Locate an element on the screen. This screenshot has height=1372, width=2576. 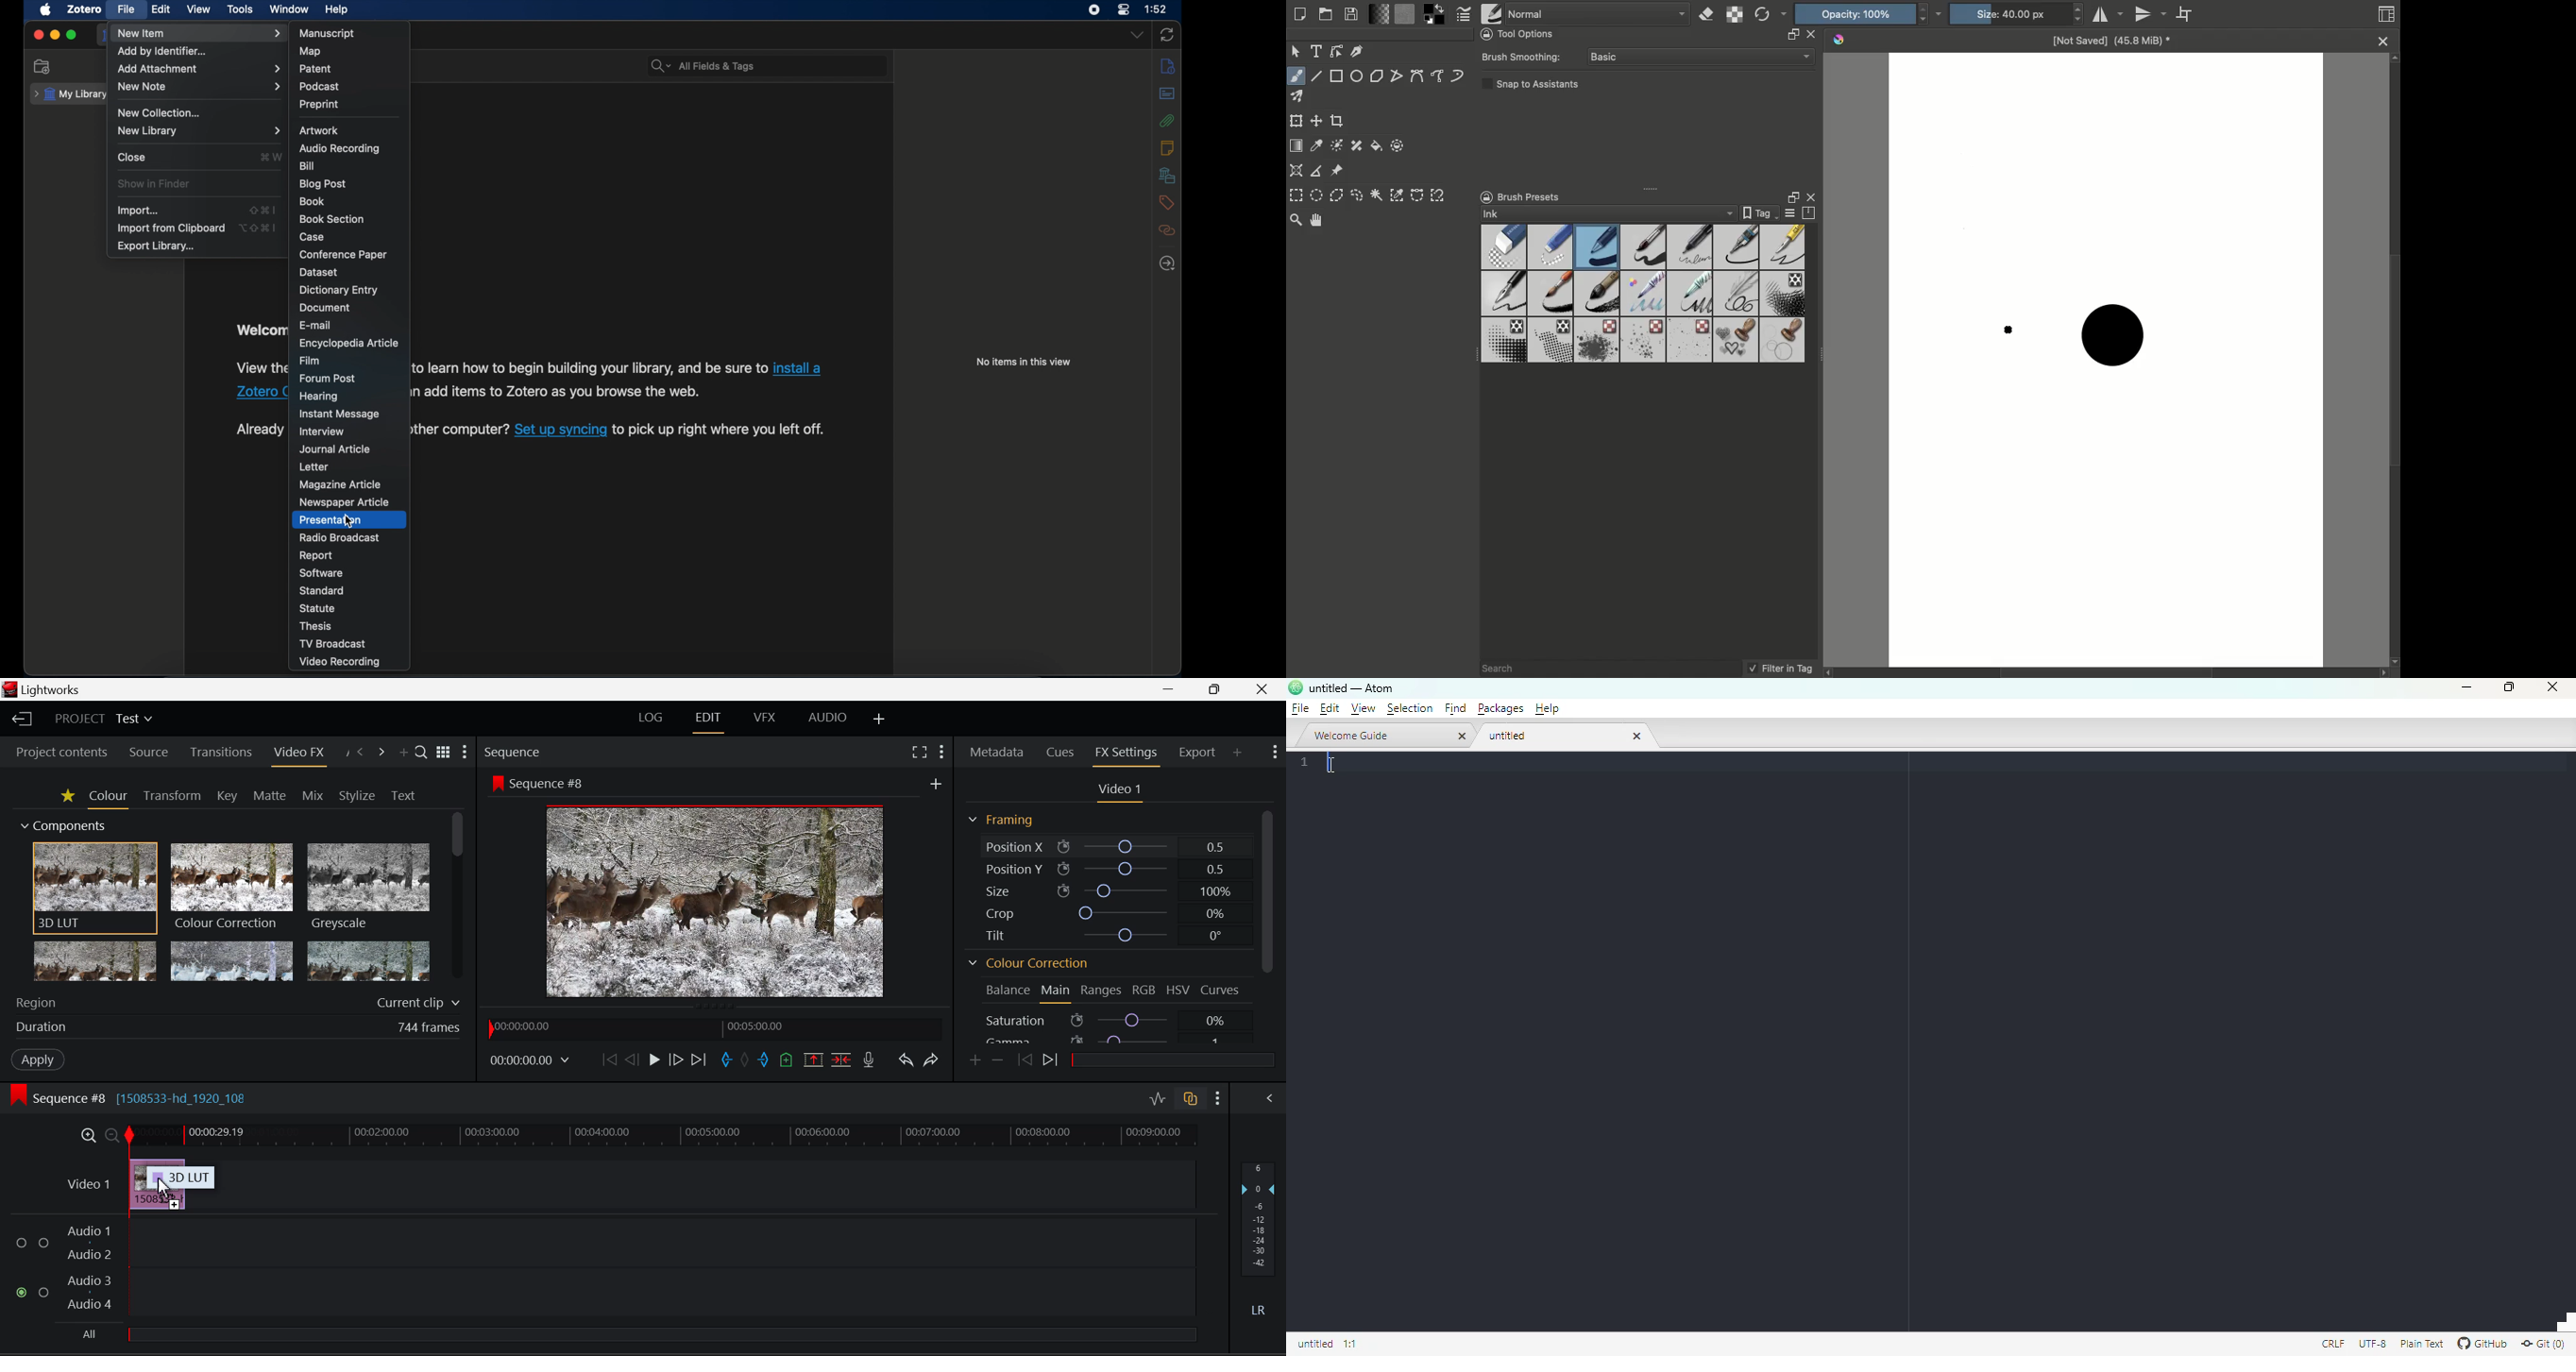
file is located at coordinates (126, 9).